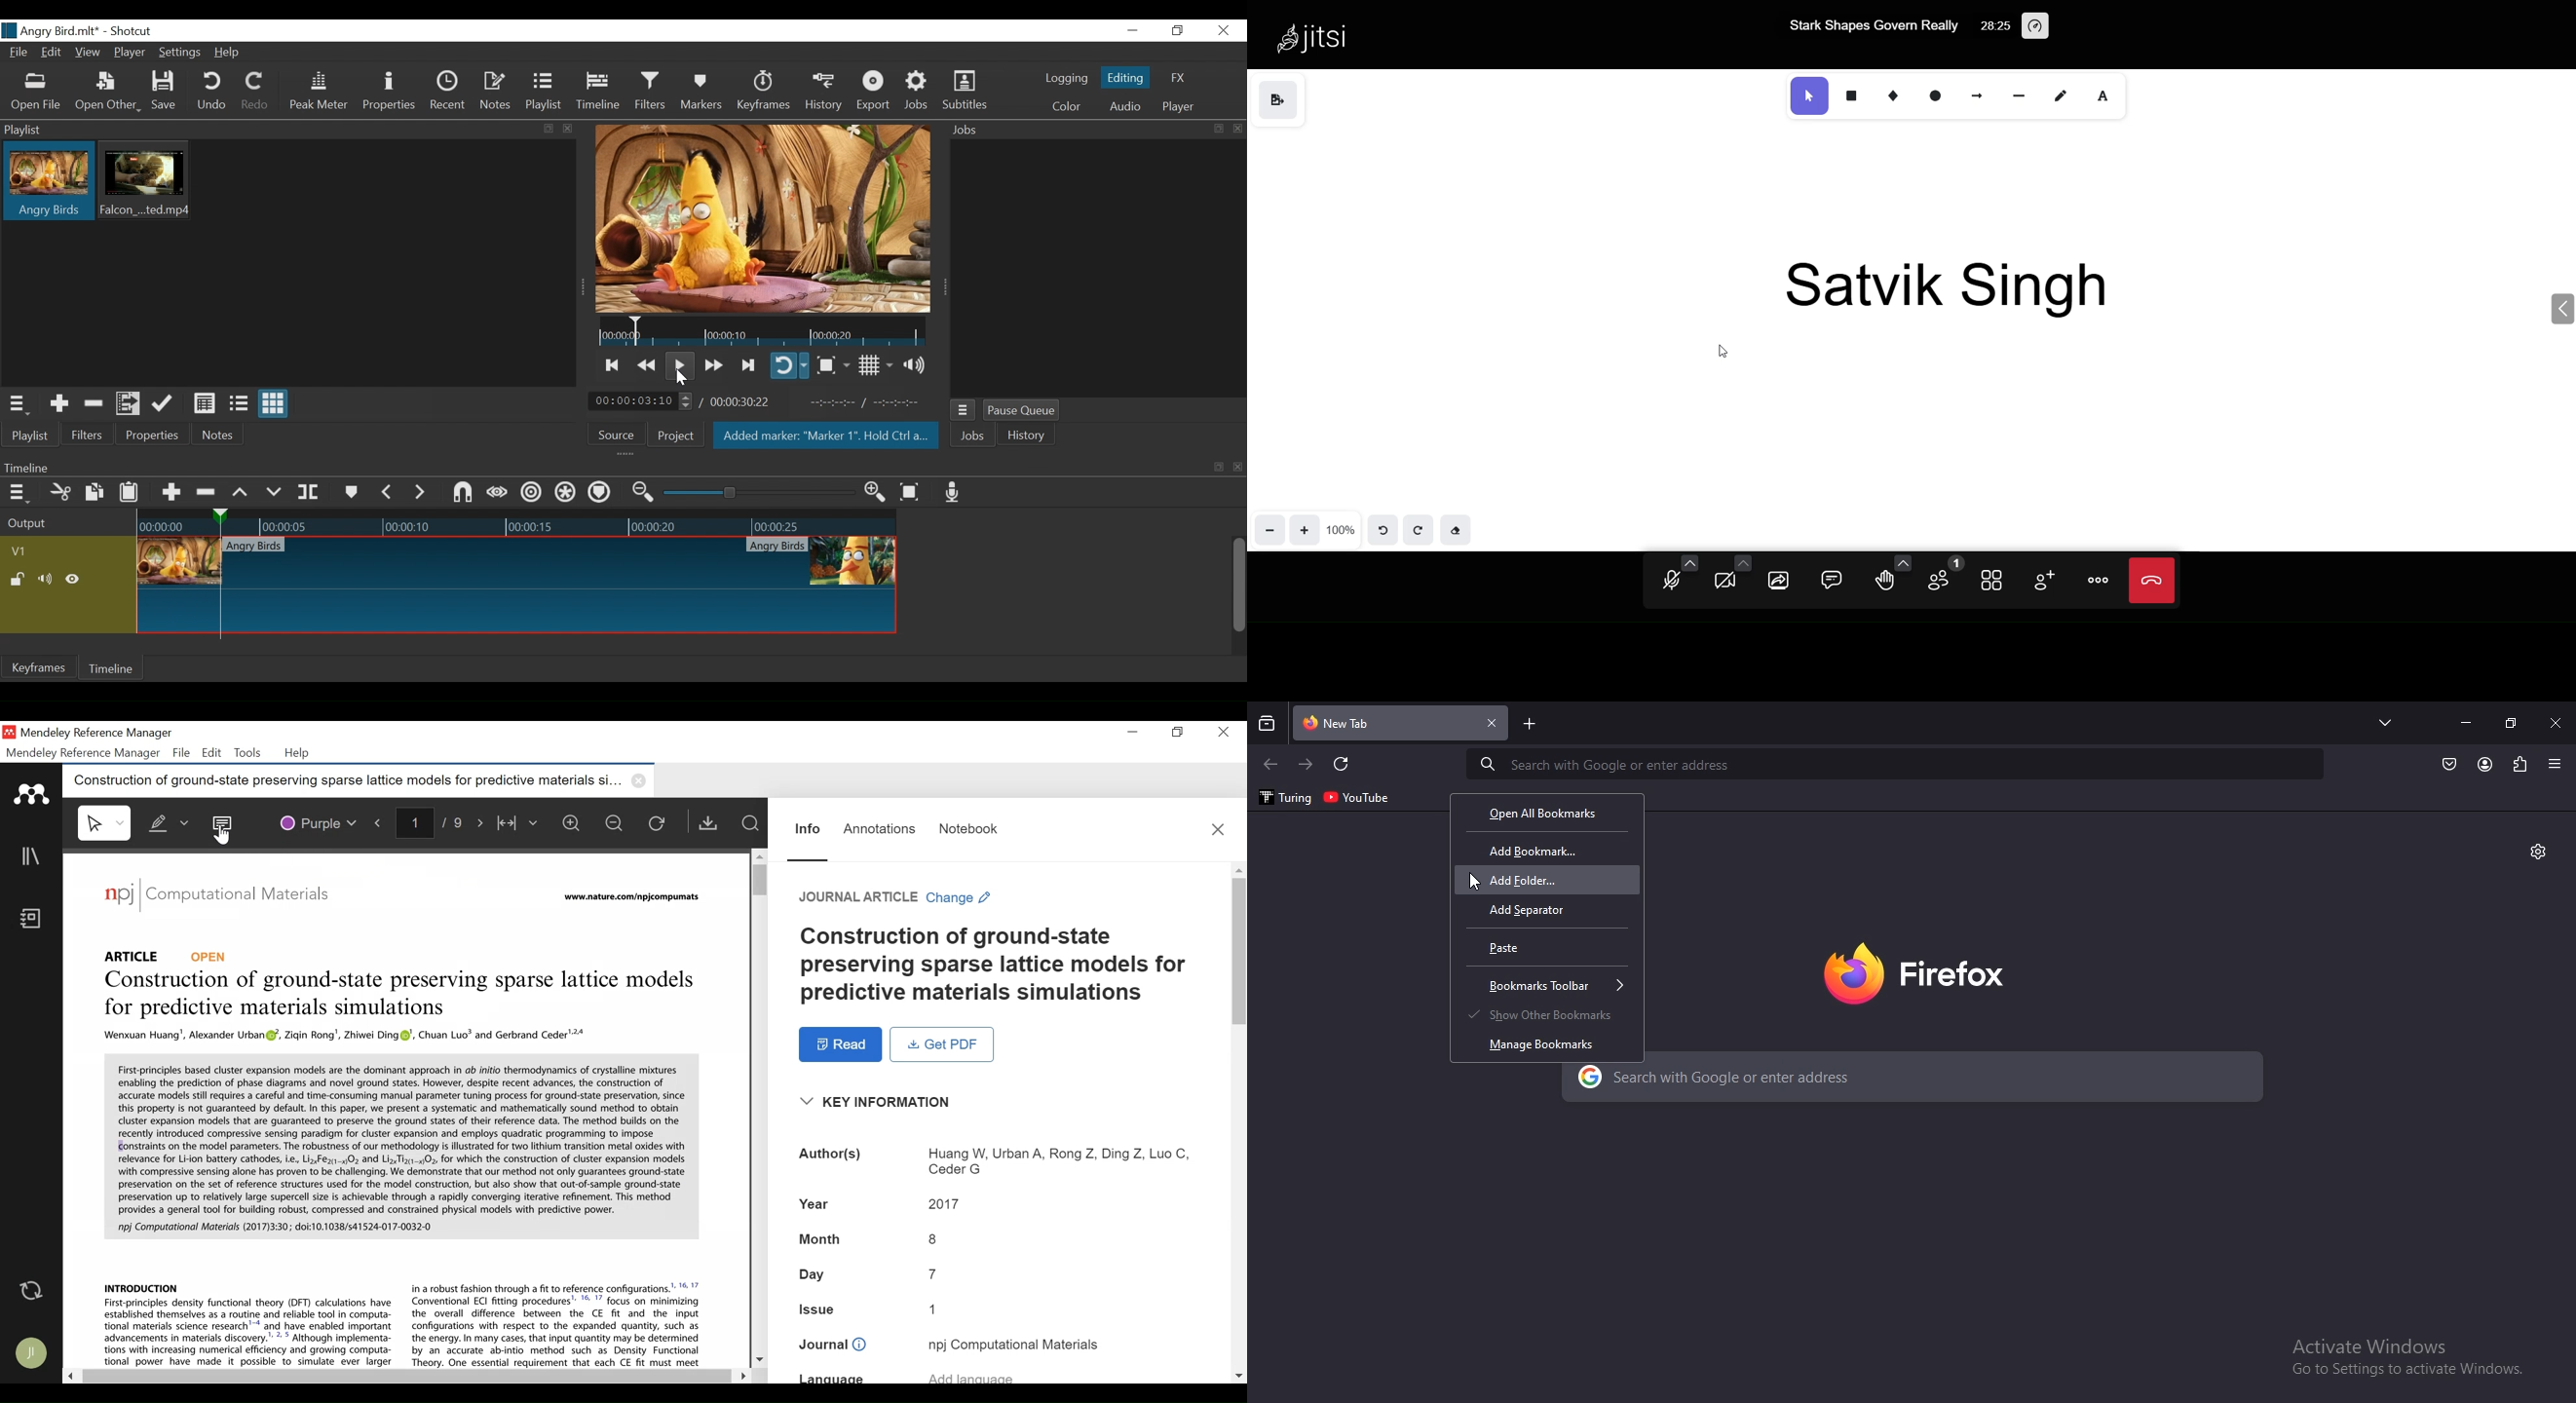 This screenshot has width=2576, height=1428. What do you see at coordinates (2107, 94) in the screenshot?
I see `text` at bounding box center [2107, 94].